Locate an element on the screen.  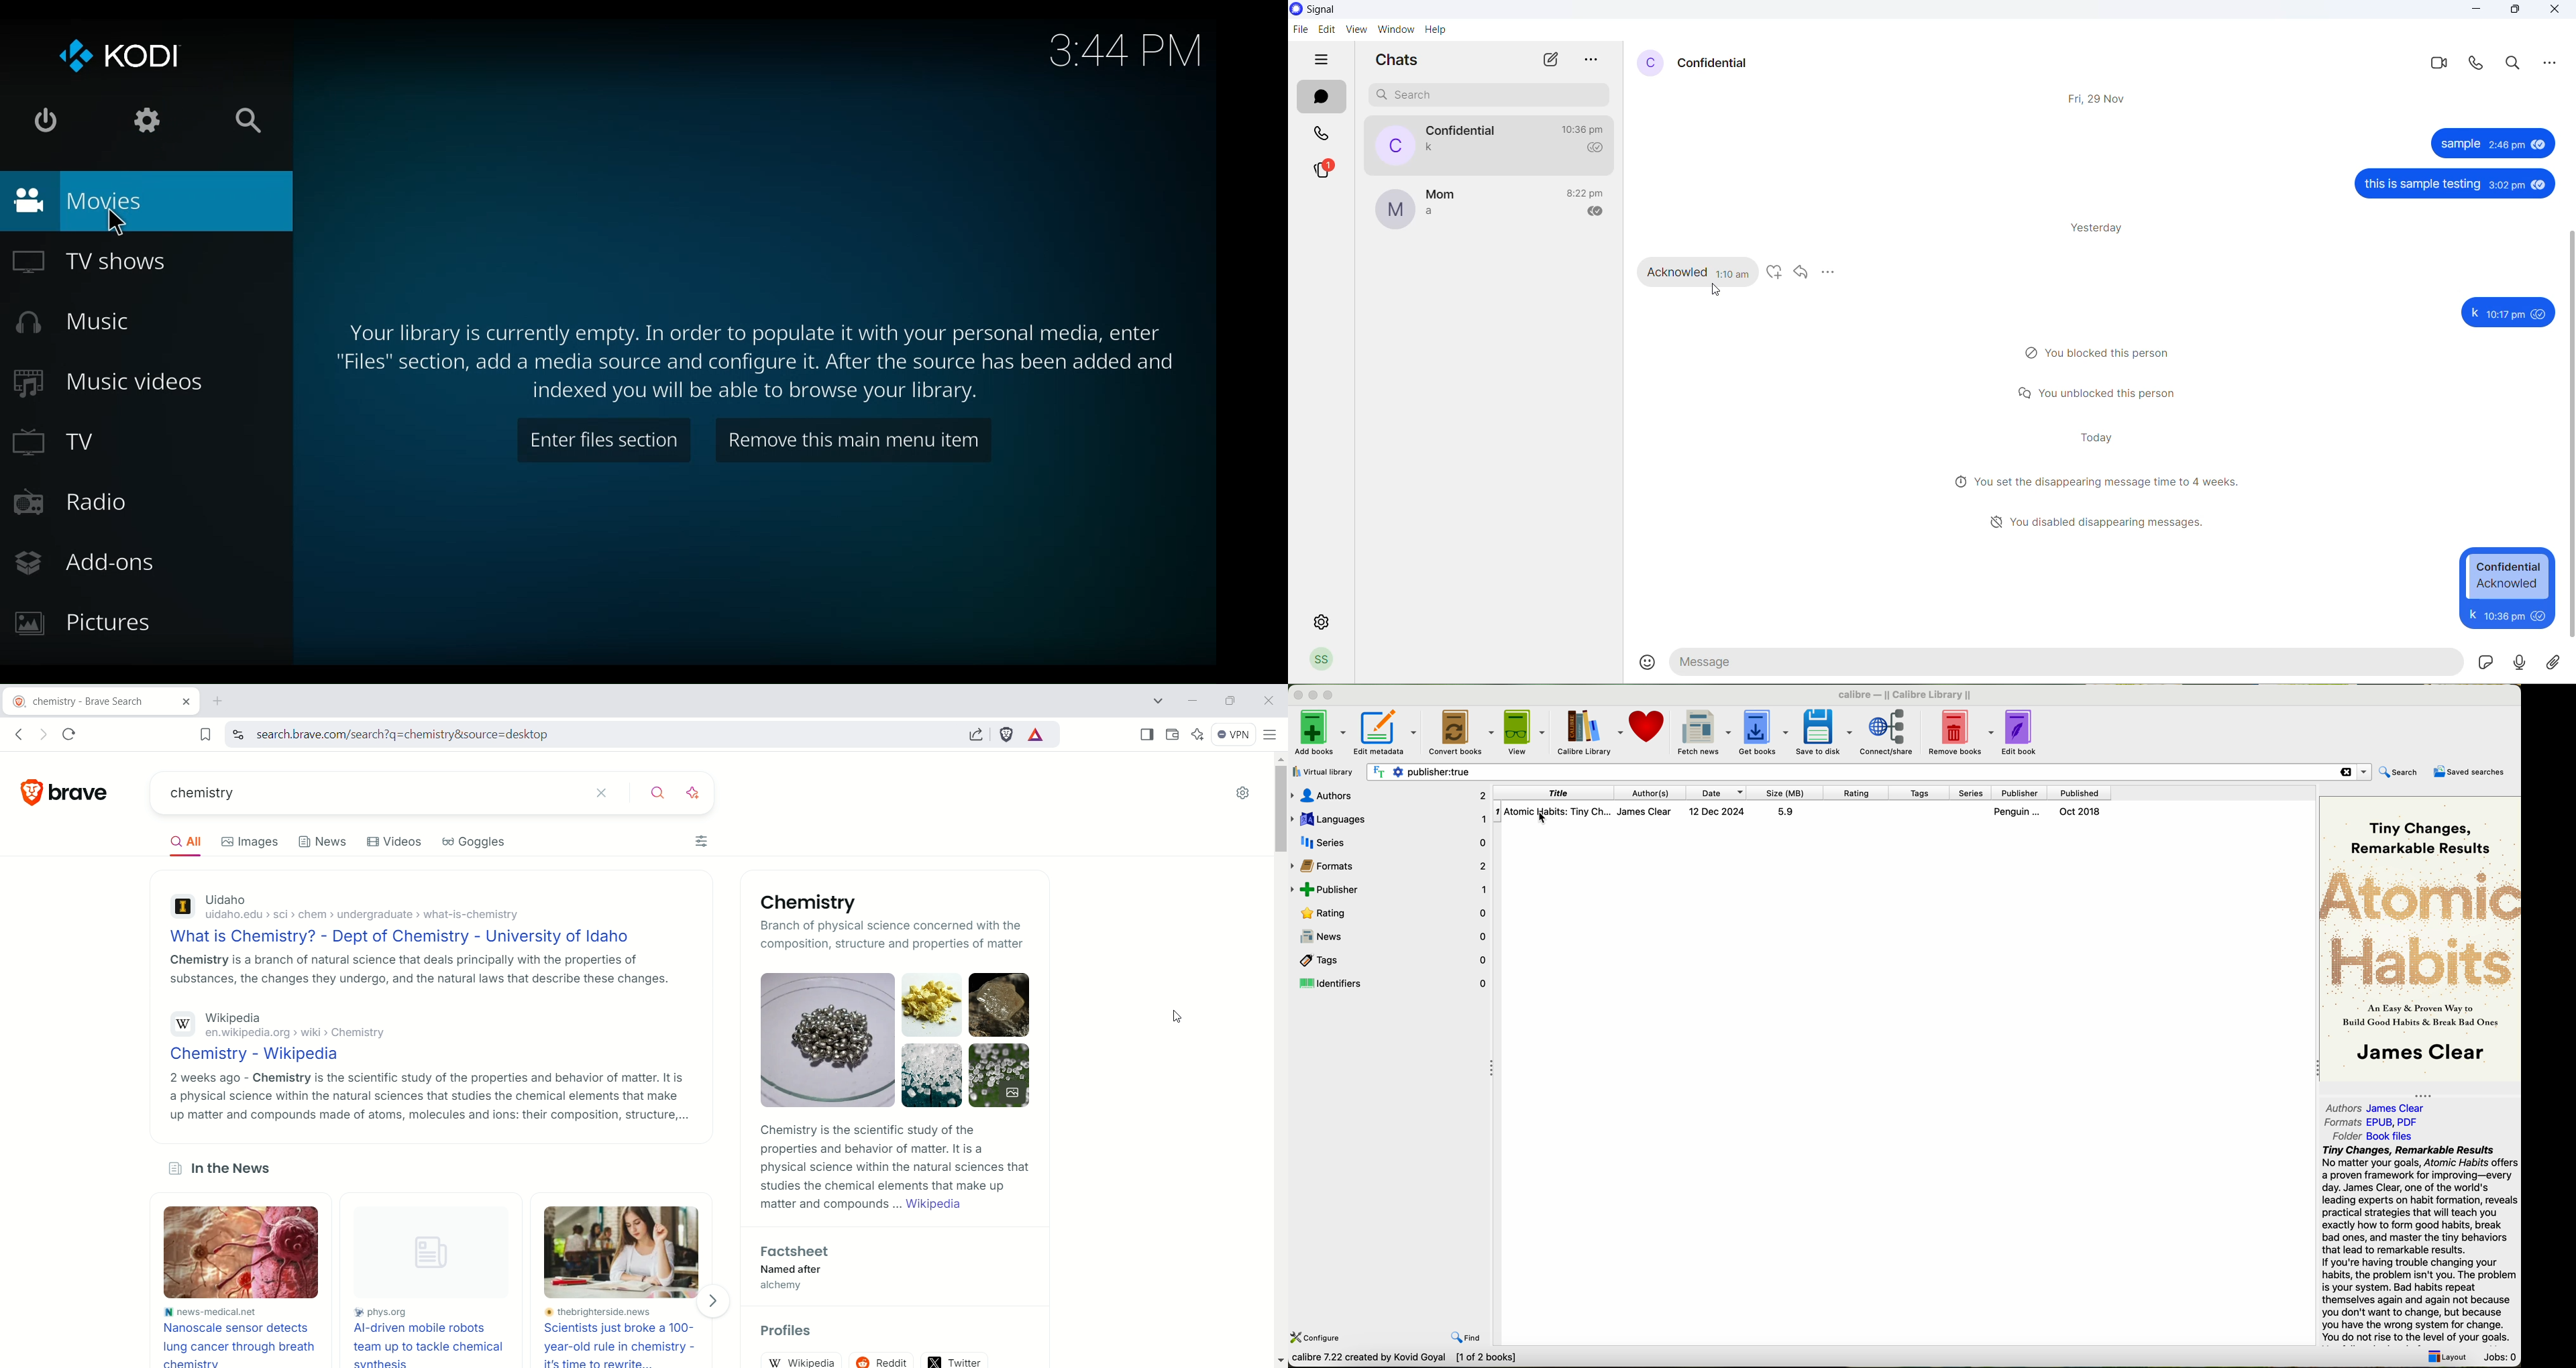
Your library is currently empty. In order to populate is located at coordinates (751, 333).